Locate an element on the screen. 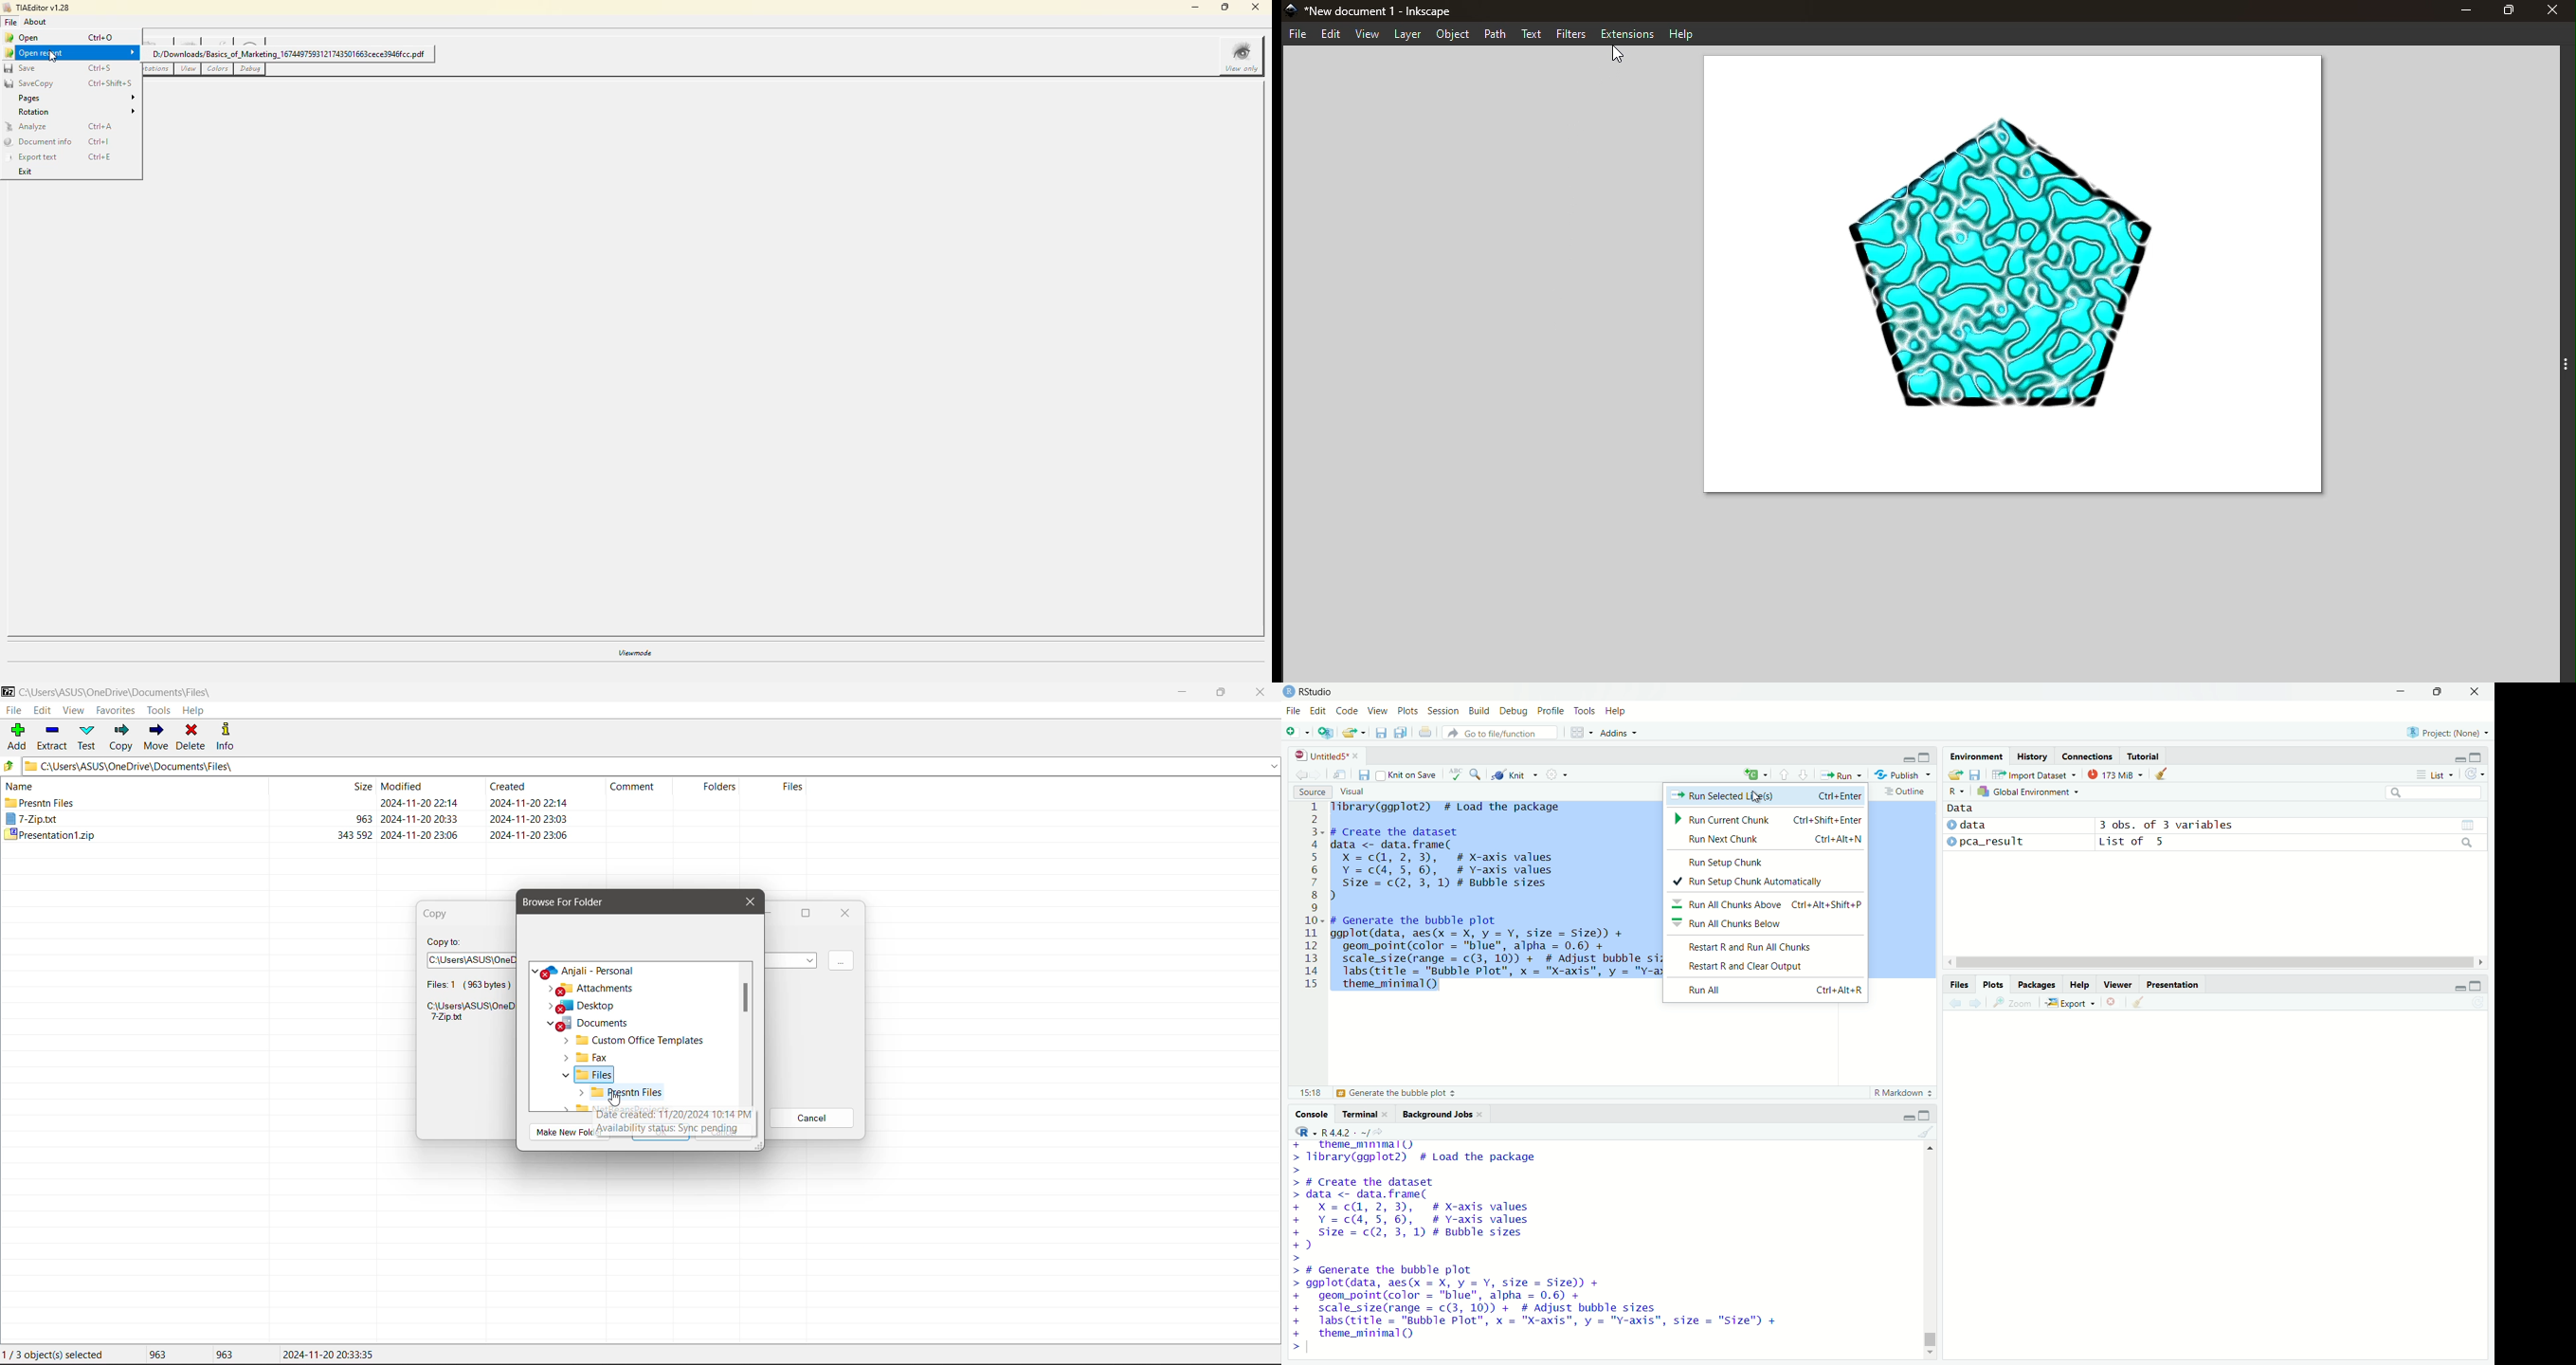  run setup chunk is located at coordinates (1767, 861).